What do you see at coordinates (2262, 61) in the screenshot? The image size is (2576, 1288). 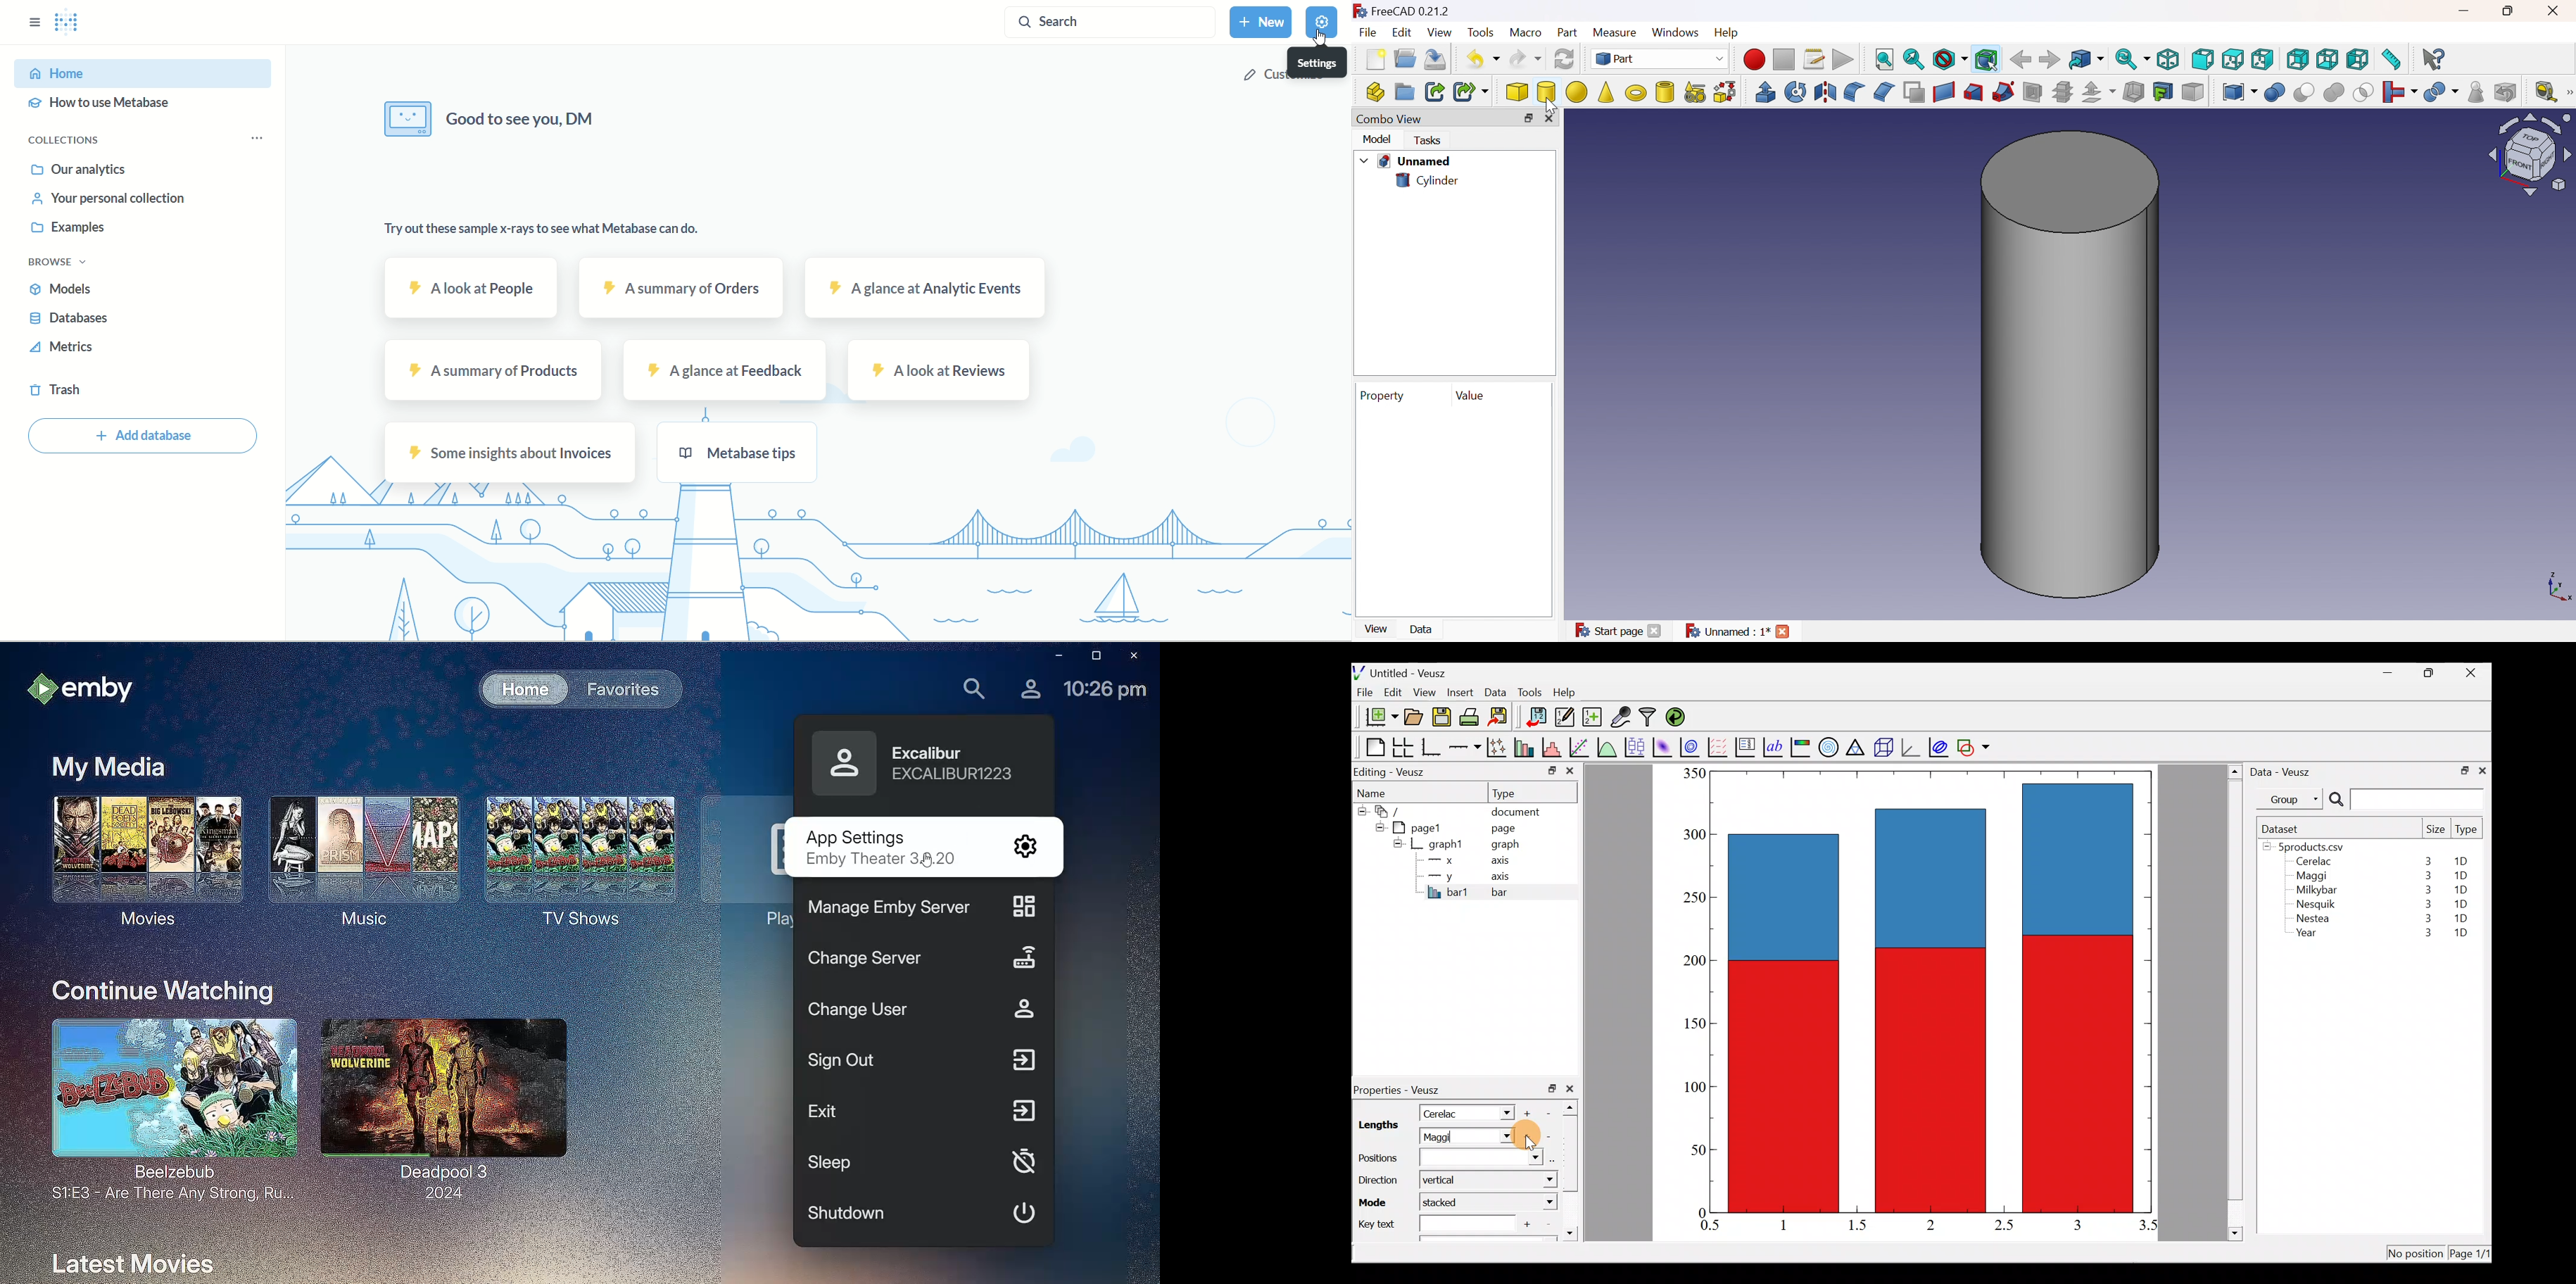 I see `Right` at bounding box center [2262, 61].